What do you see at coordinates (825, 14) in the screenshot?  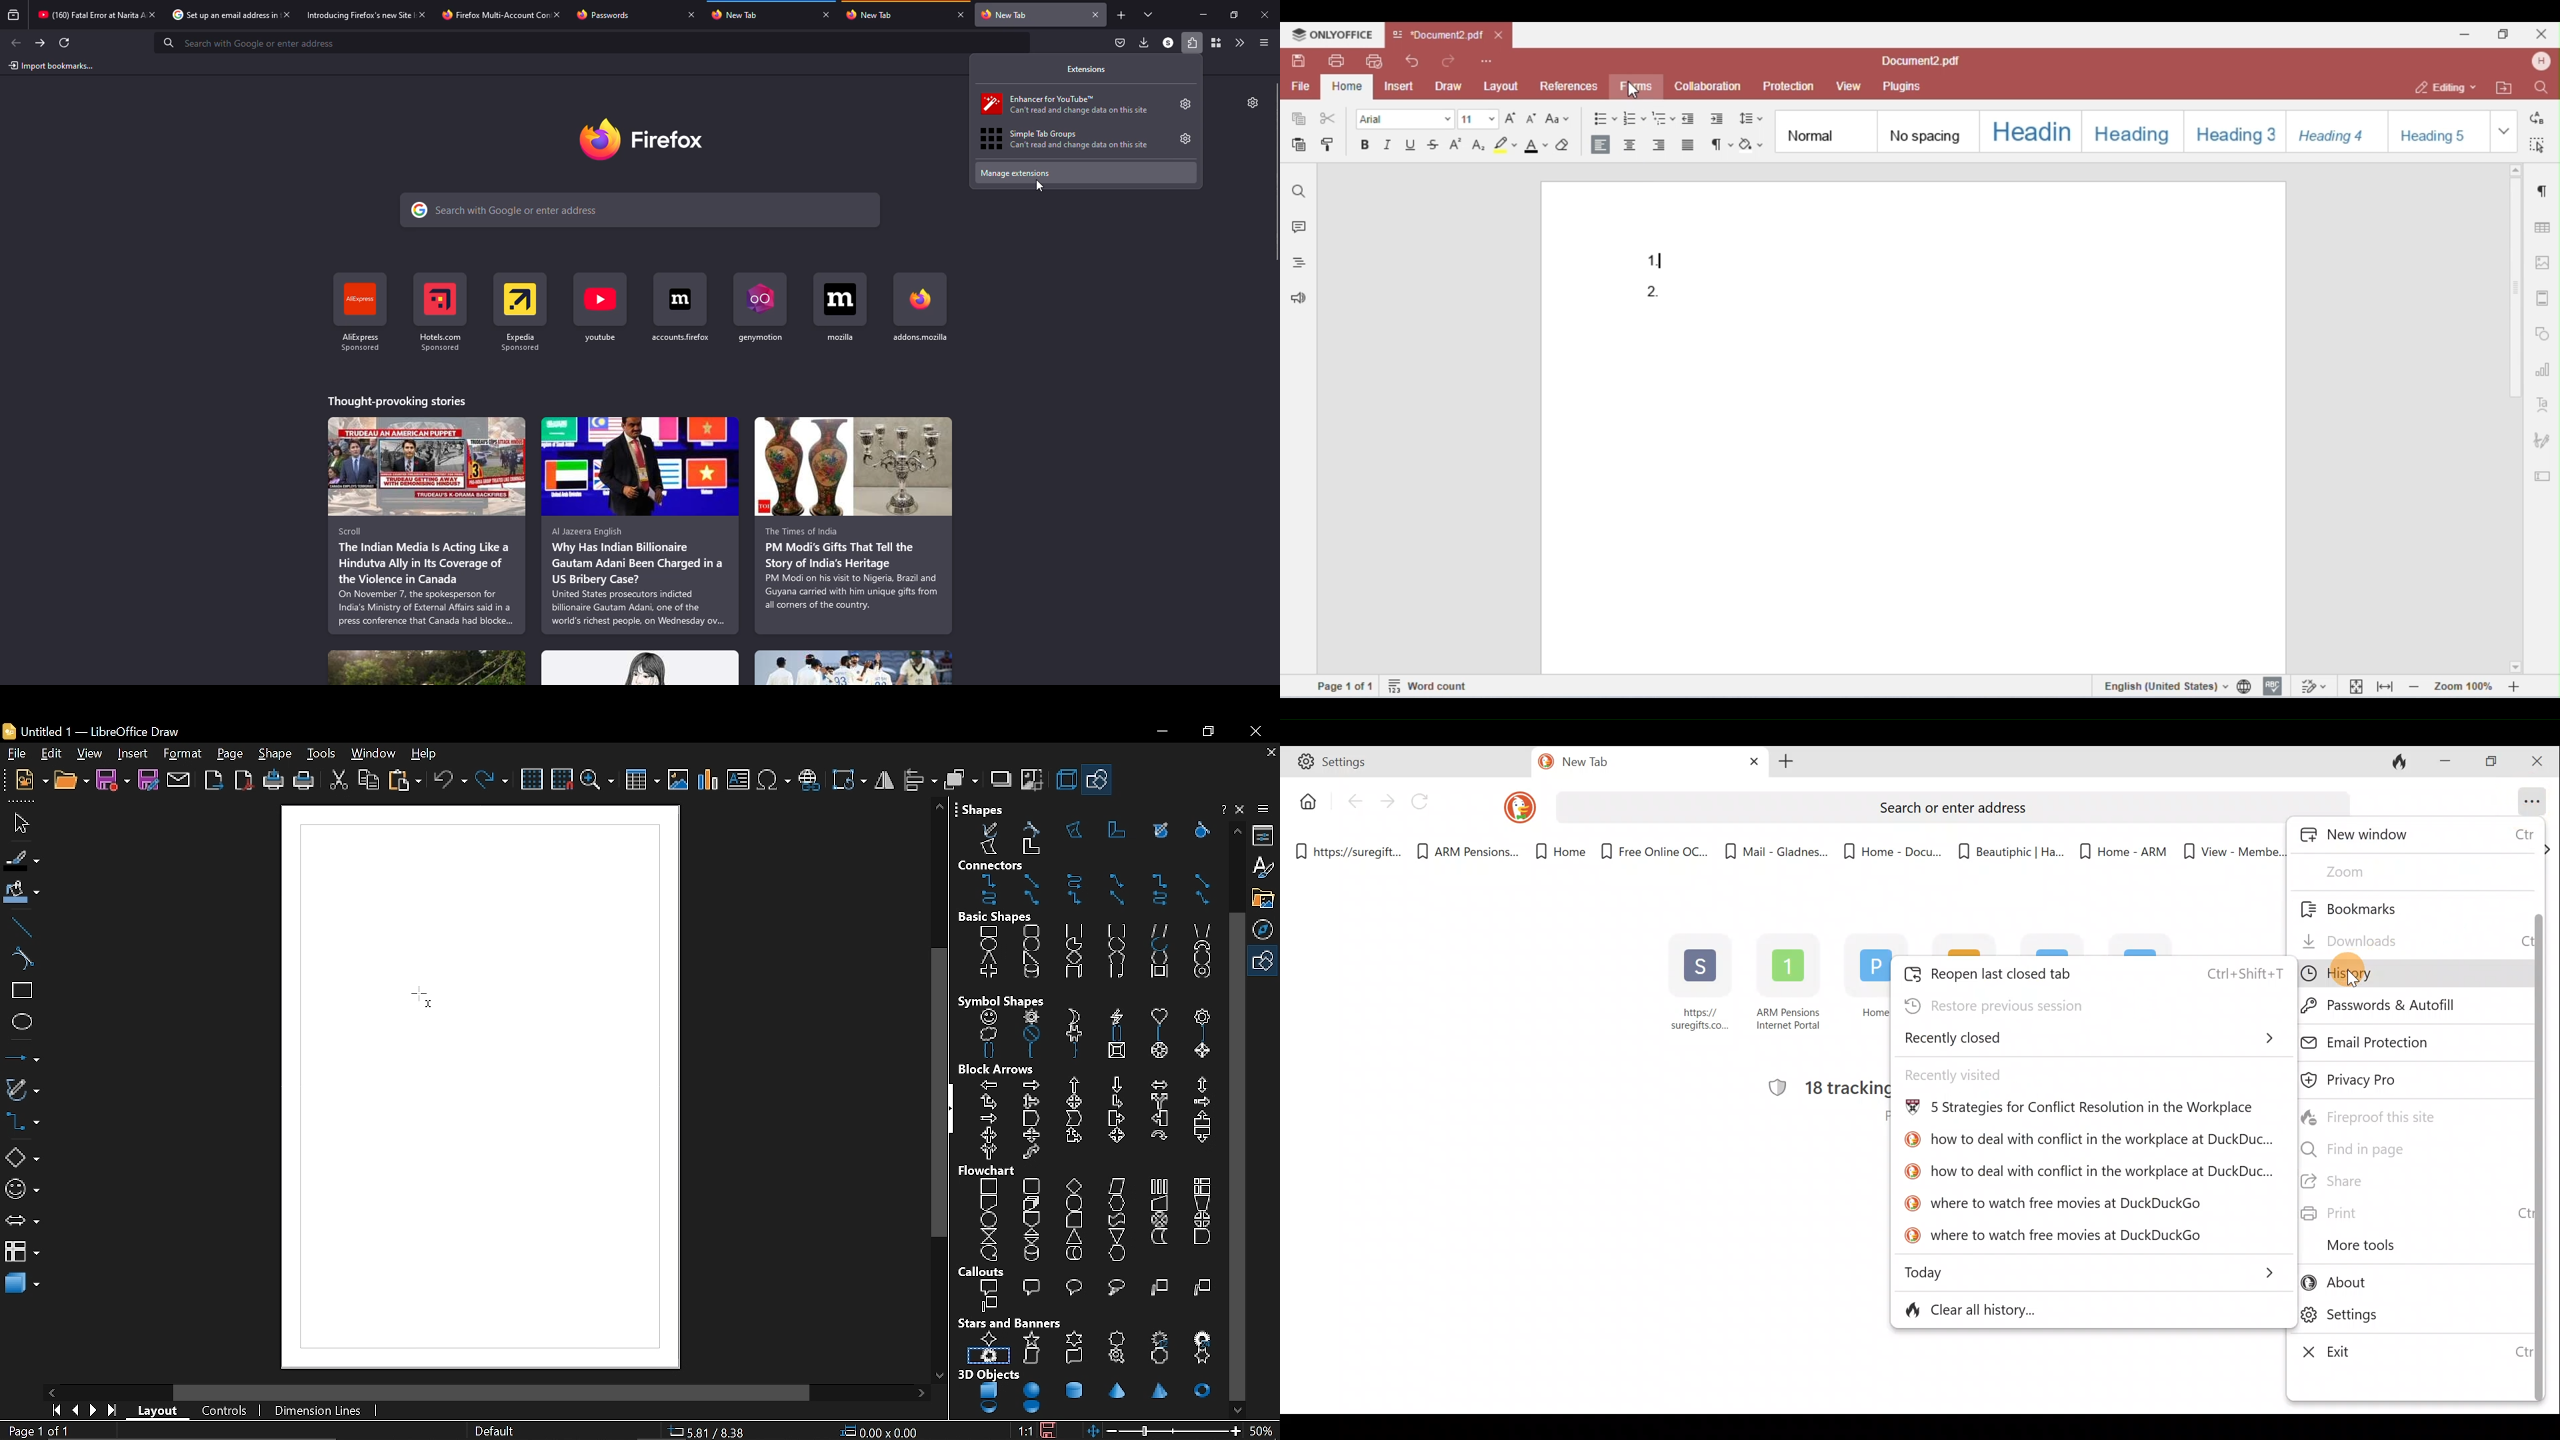 I see `close` at bounding box center [825, 14].